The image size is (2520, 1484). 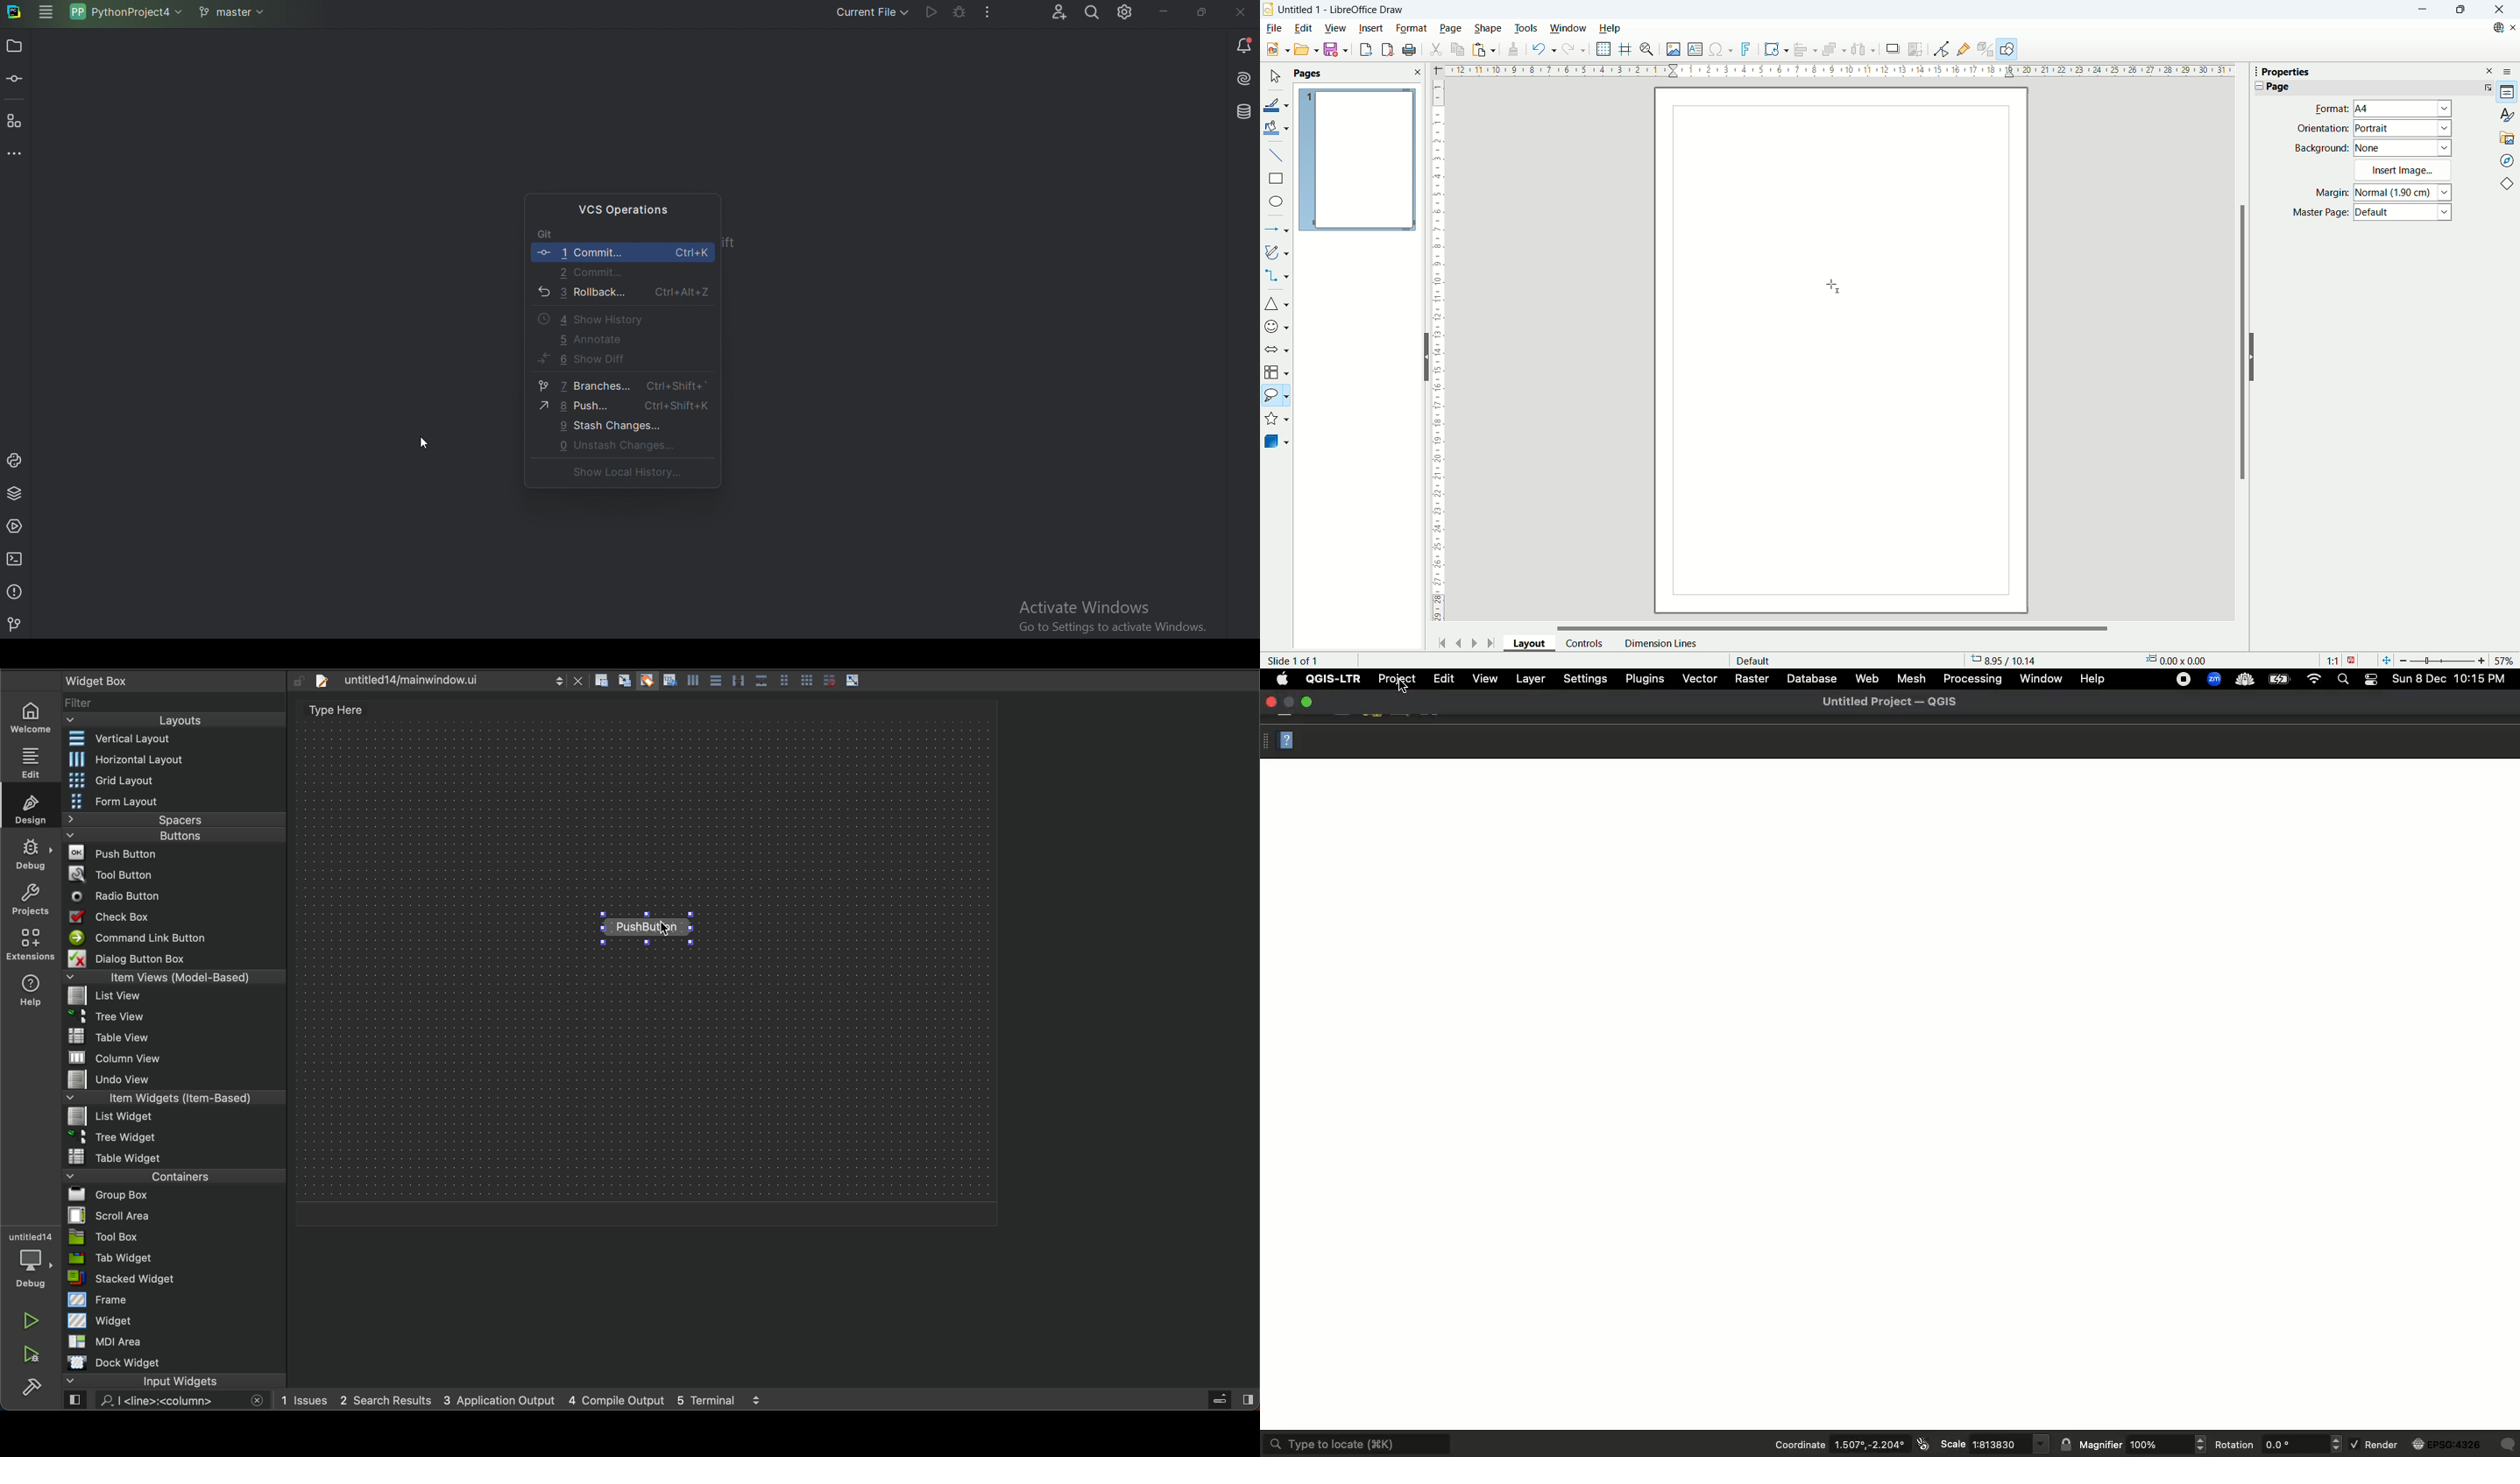 What do you see at coordinates (1836, 285) in the screenshot?
I see `Cursor` at bounding box center [1836, 285].